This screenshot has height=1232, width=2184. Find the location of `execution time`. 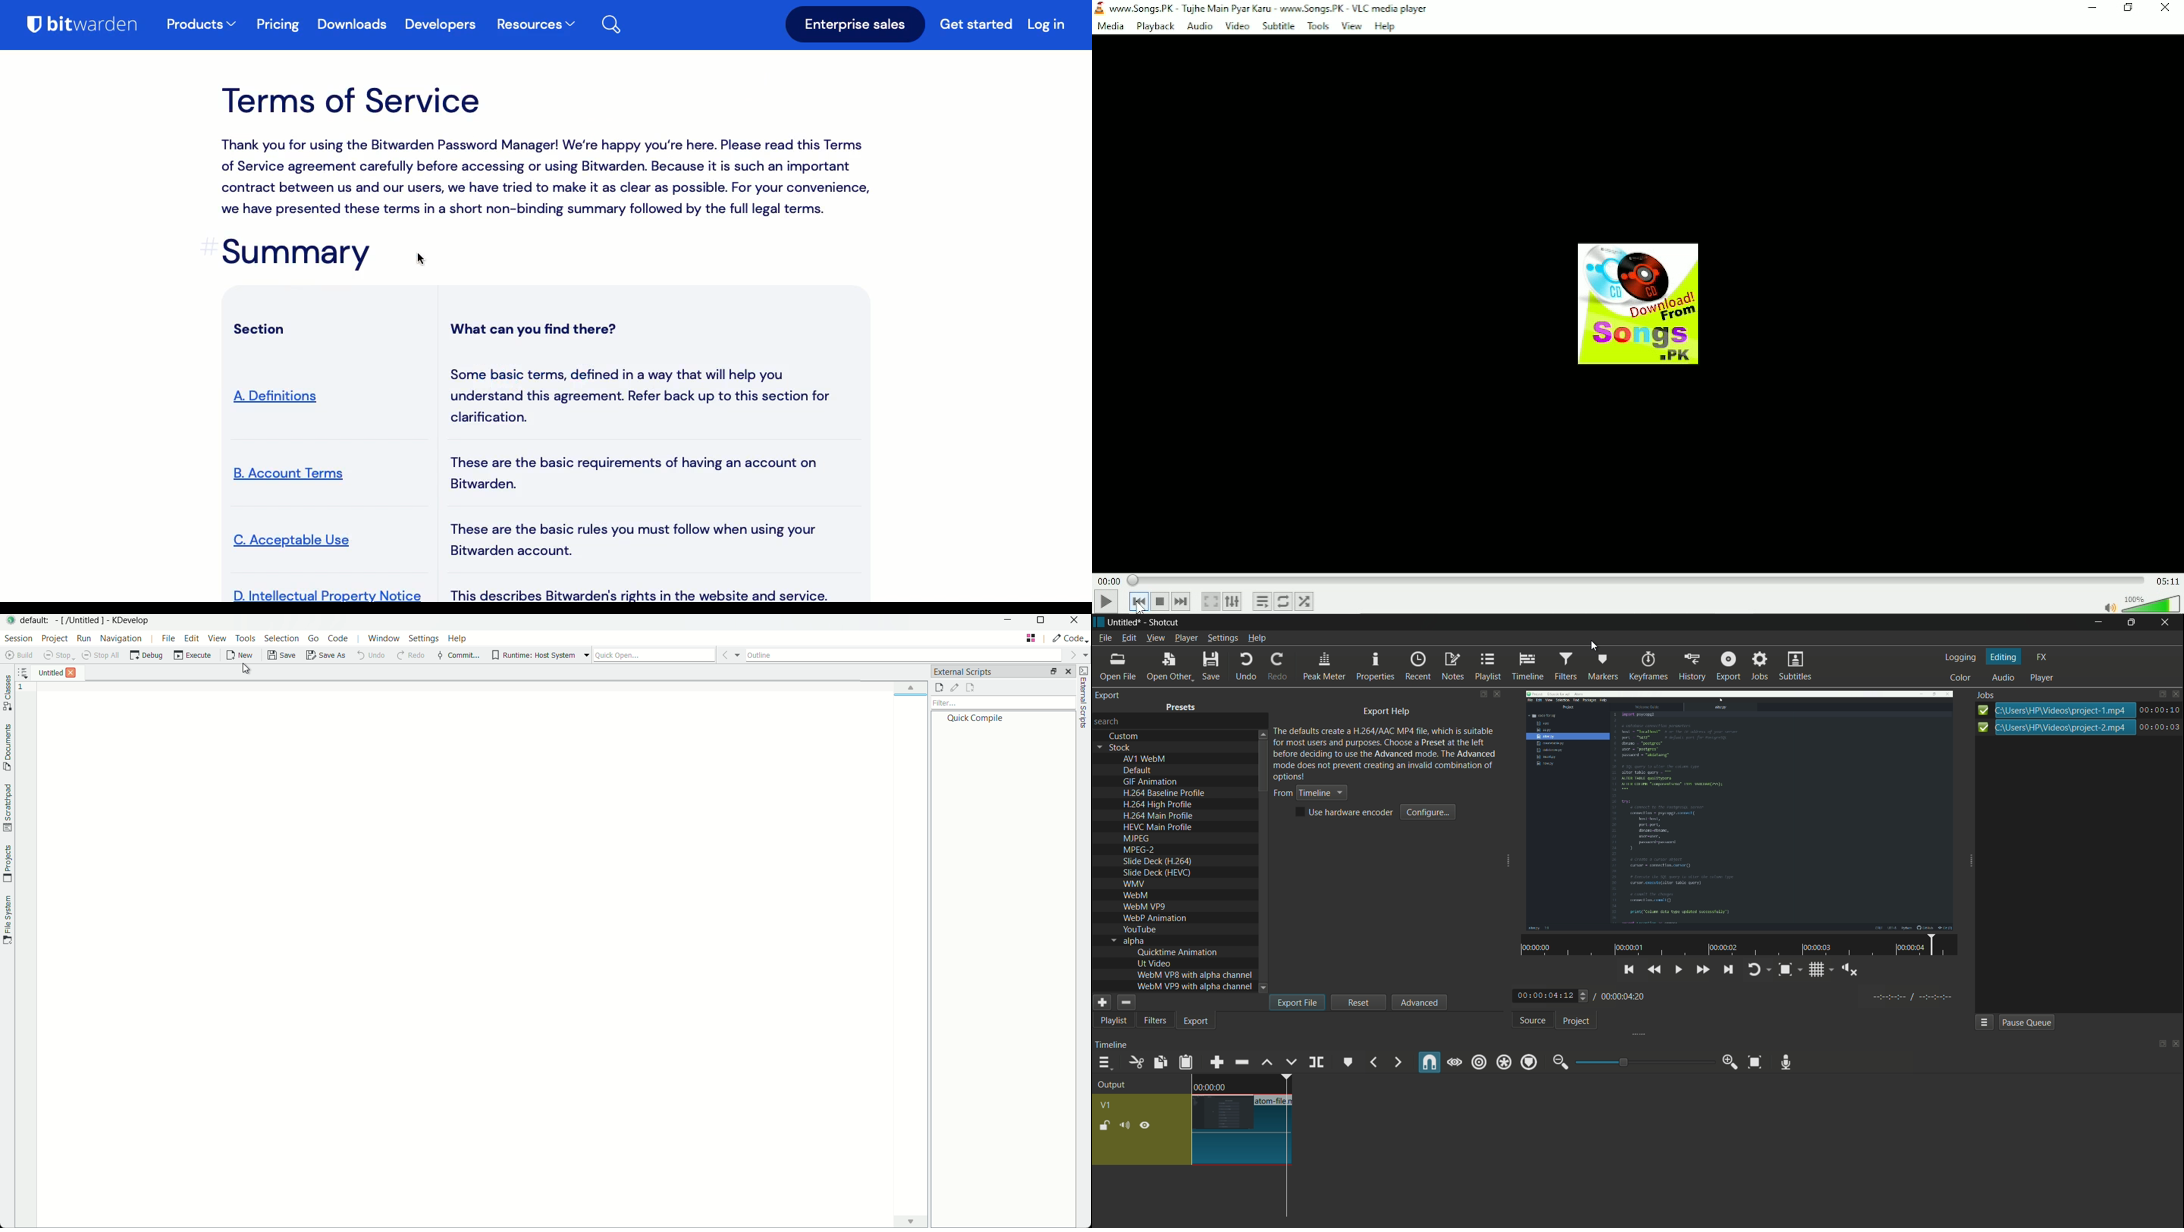

execution time is located at coordinates (2161, 710).